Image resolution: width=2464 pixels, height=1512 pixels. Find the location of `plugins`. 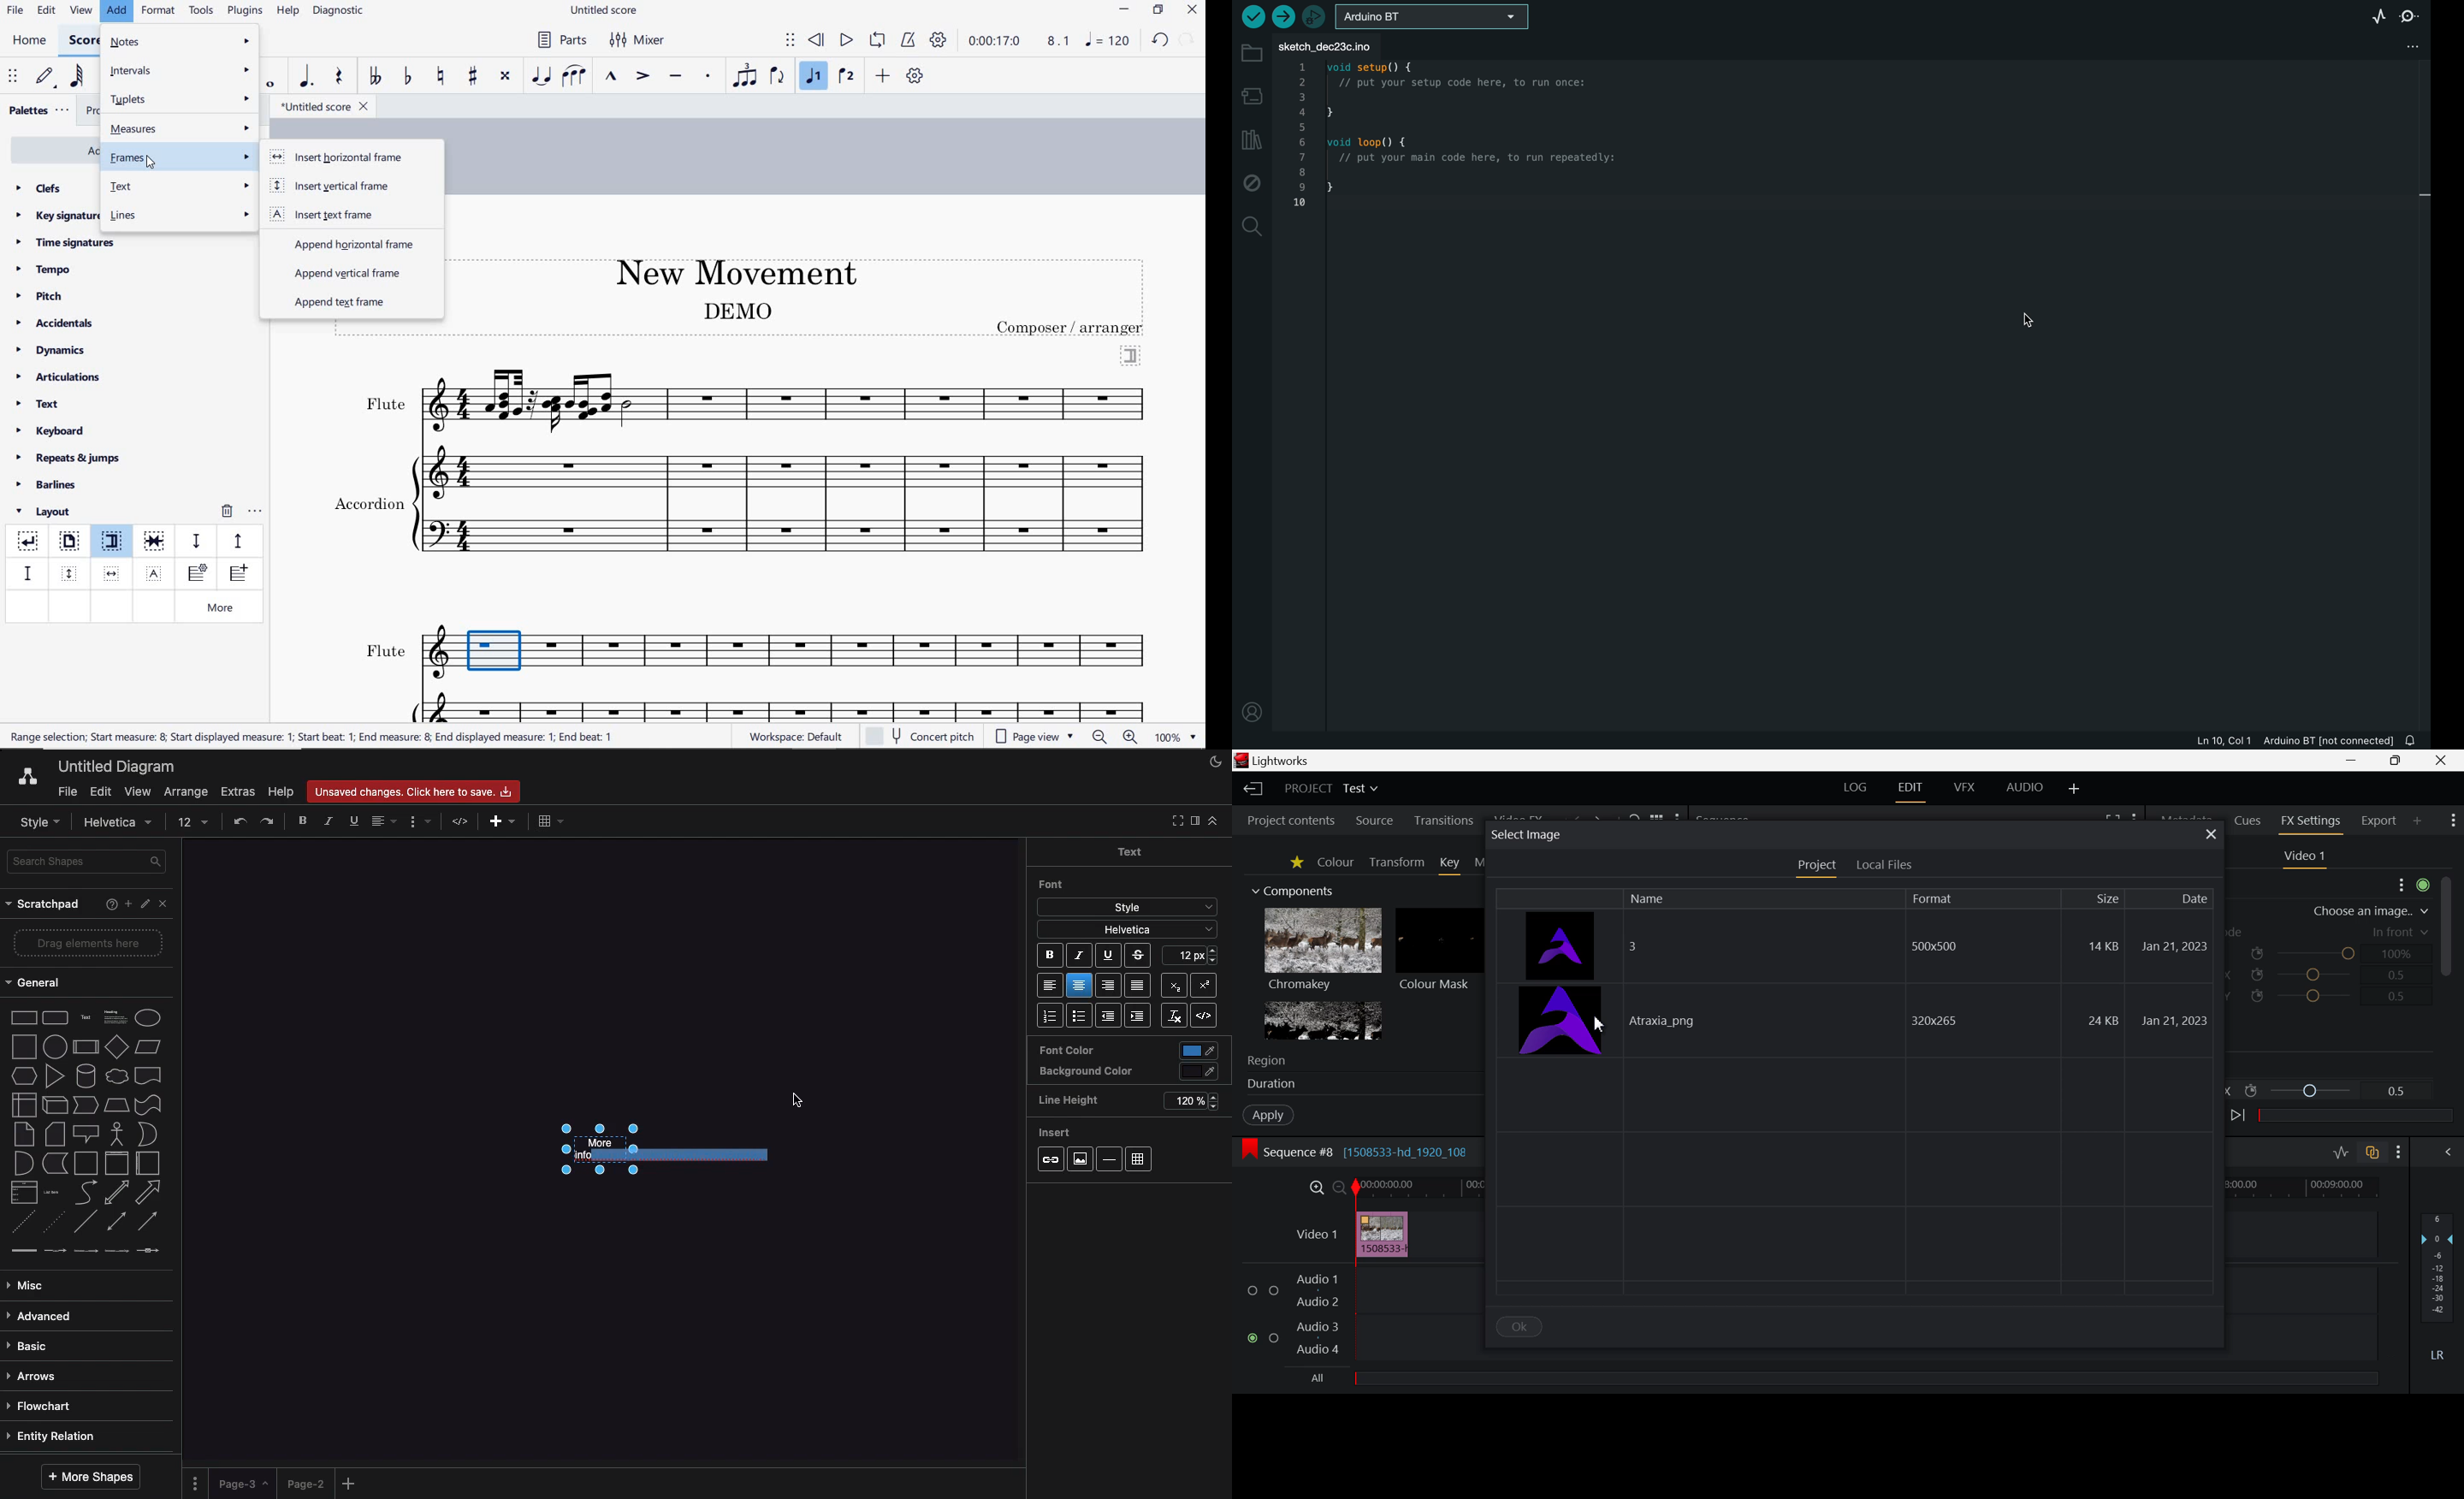

plugins is located at coordinates (245, 11).